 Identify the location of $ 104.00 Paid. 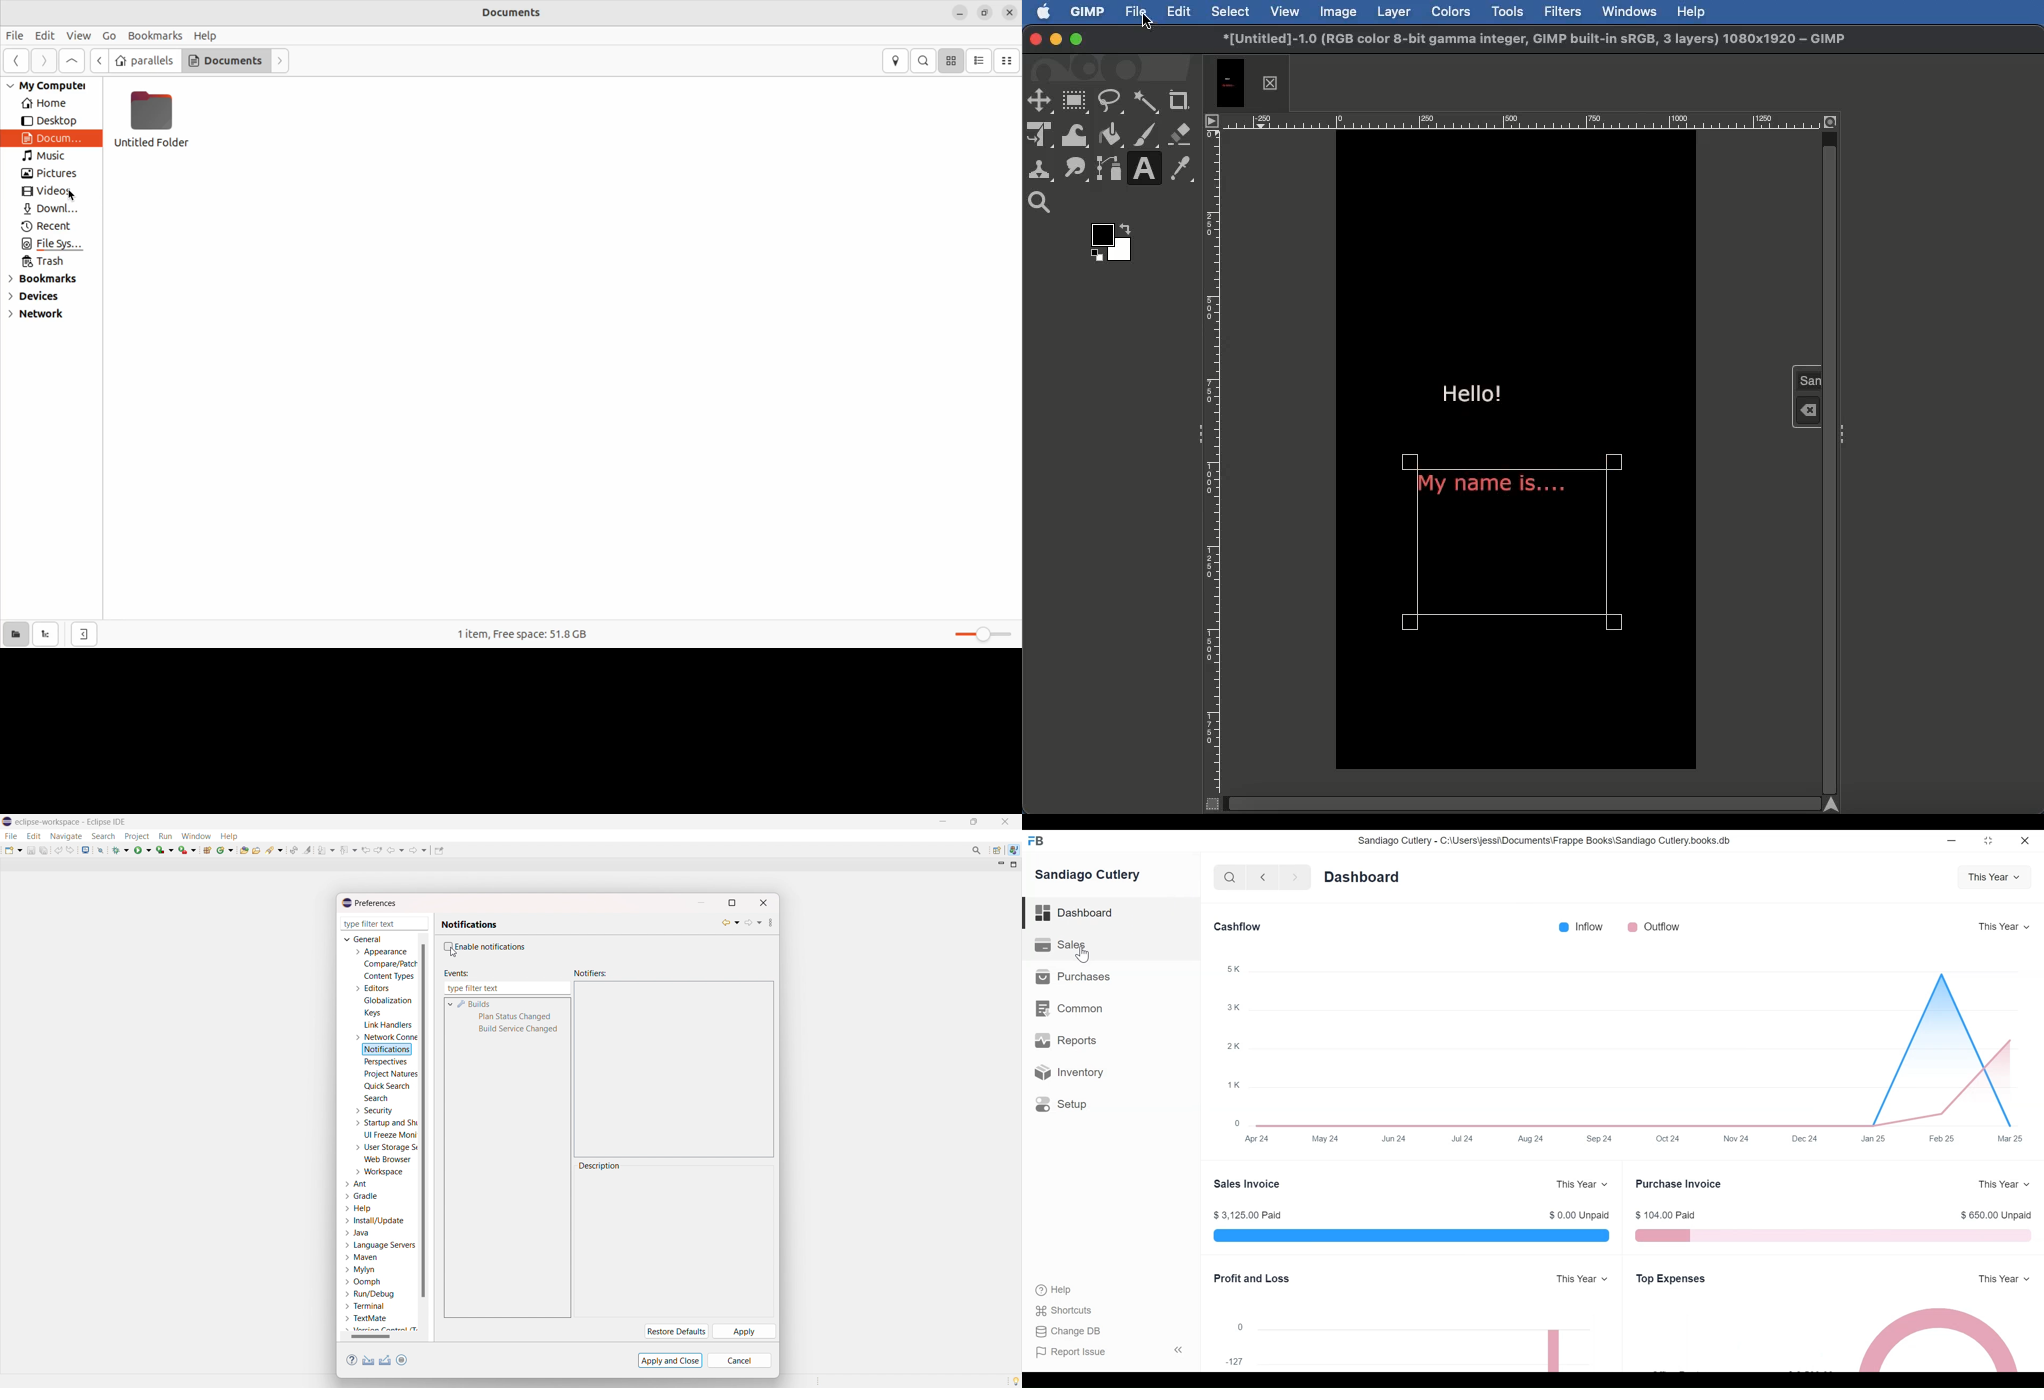
(1667, 1216).